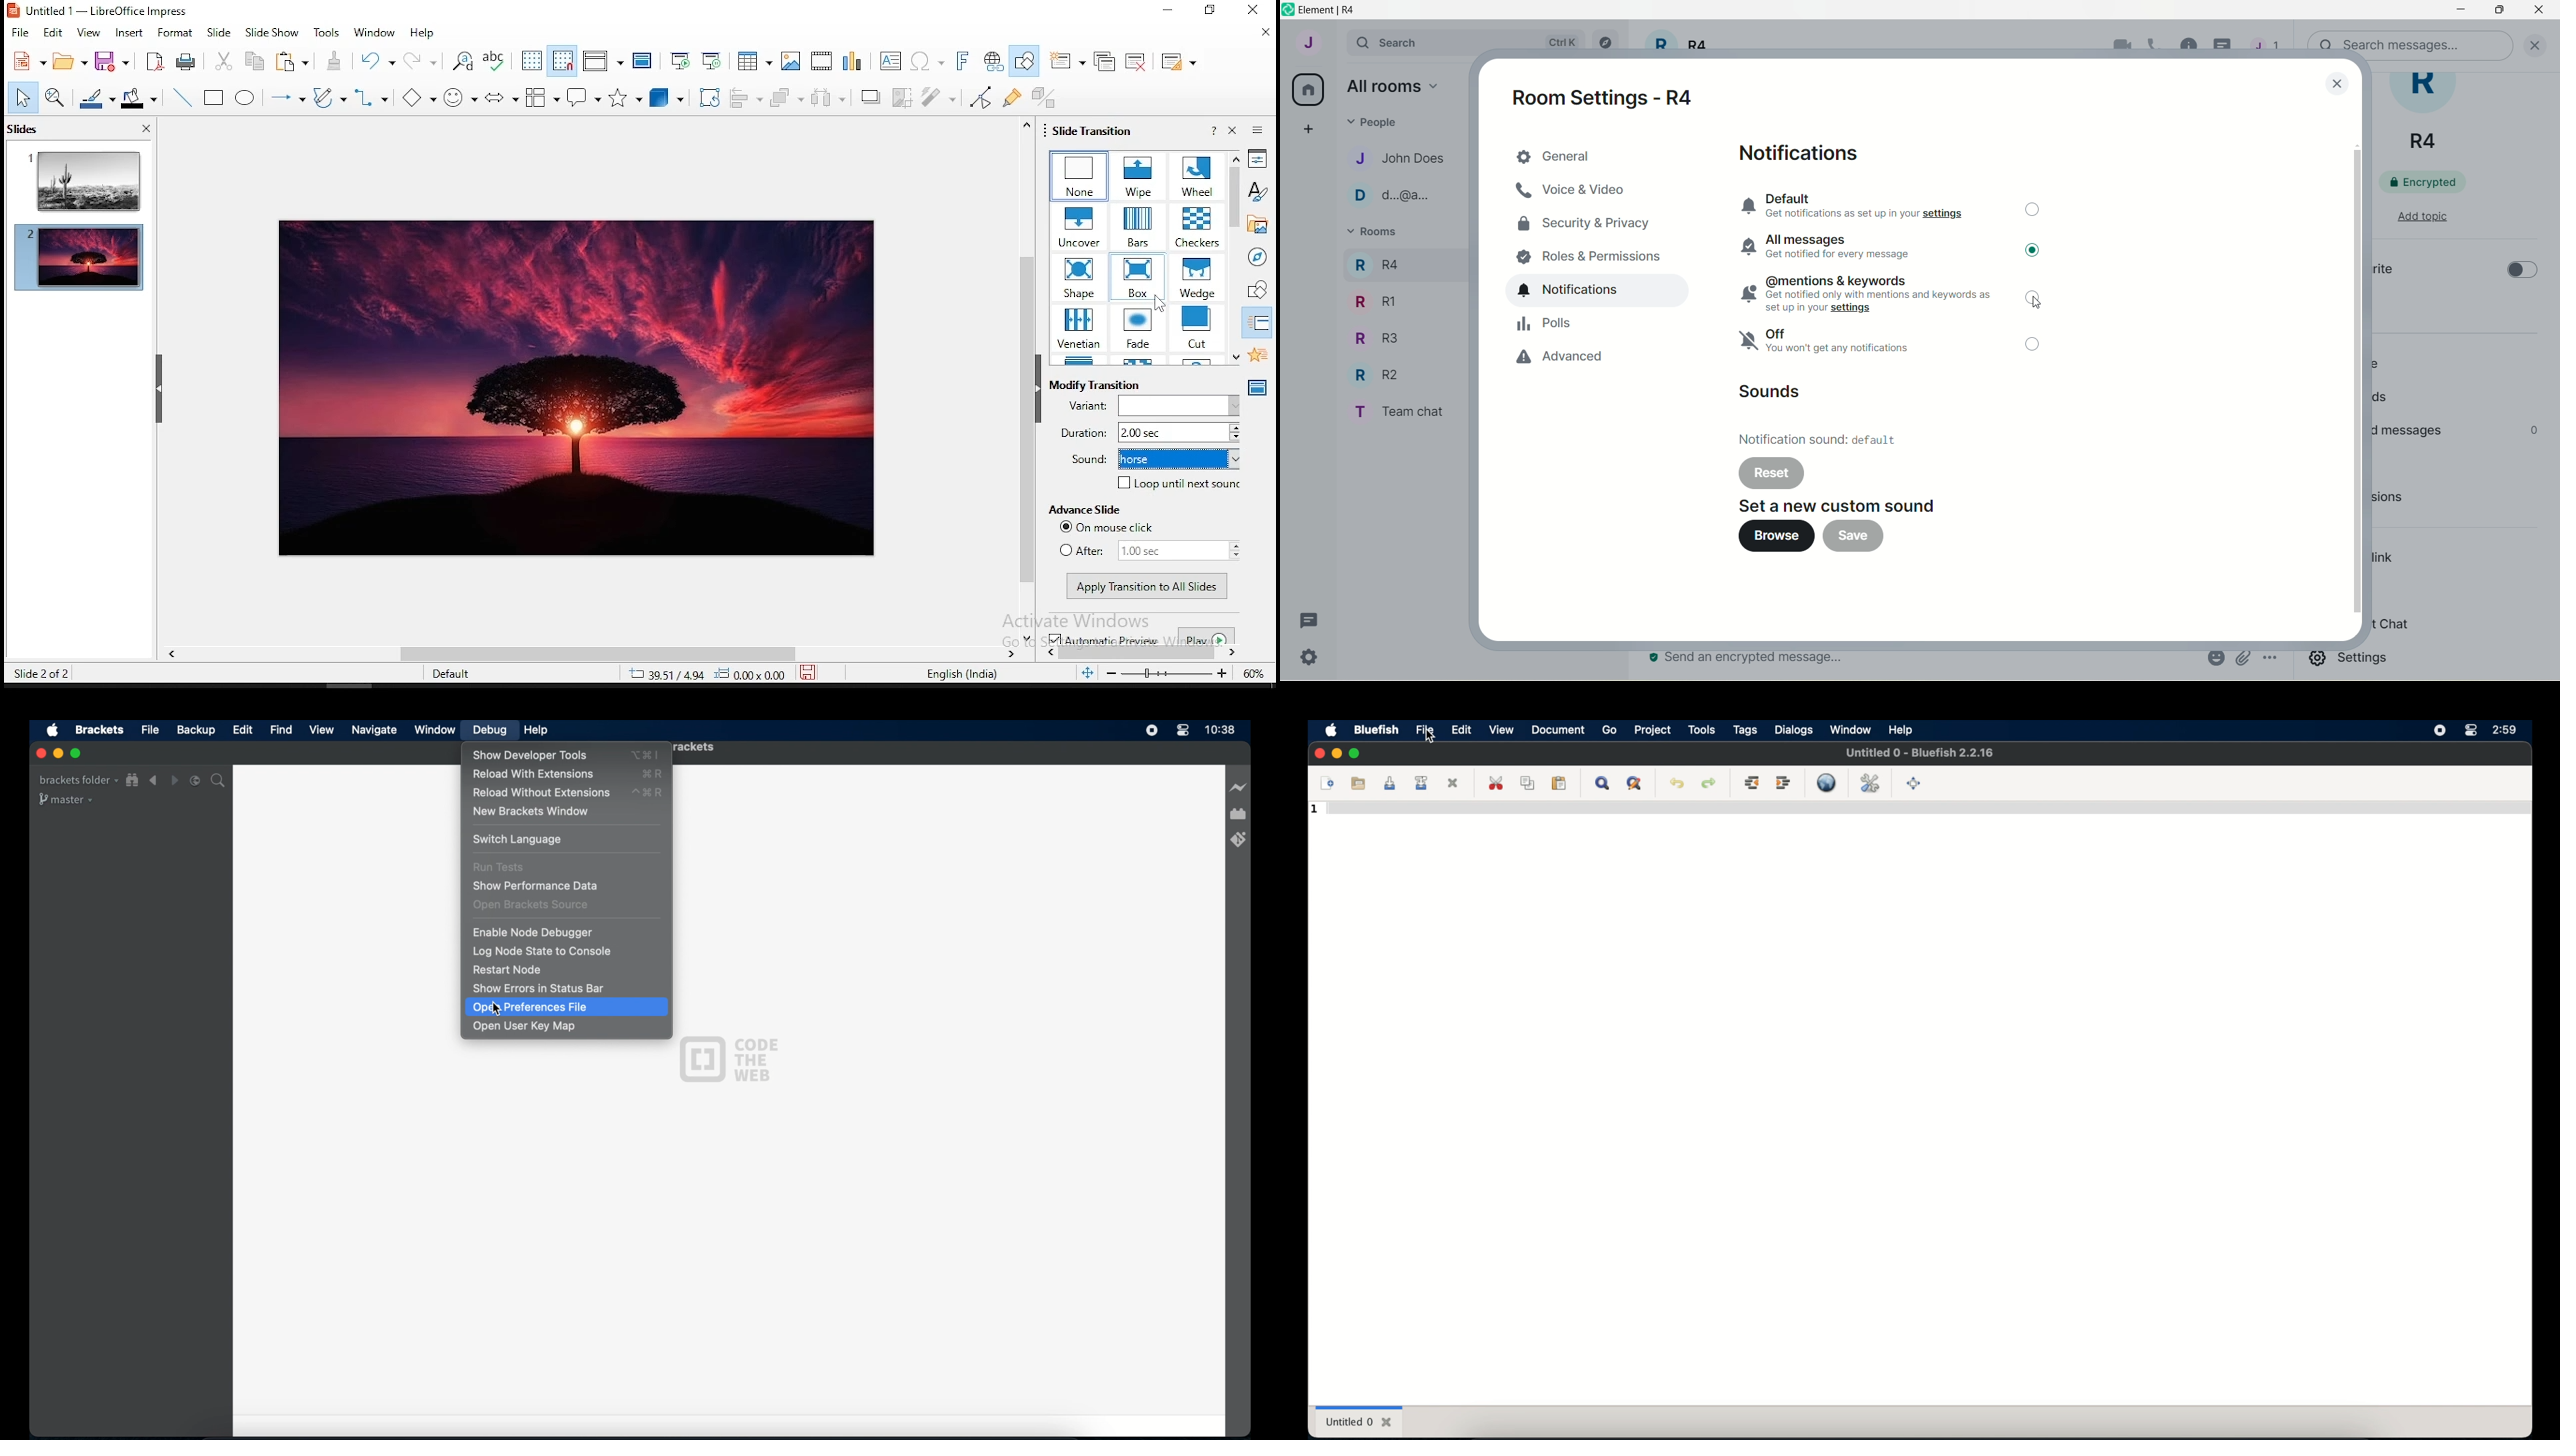 The height and width of the screenshot is (1456, 2576). I want to click on minimize, so click(59, 754).